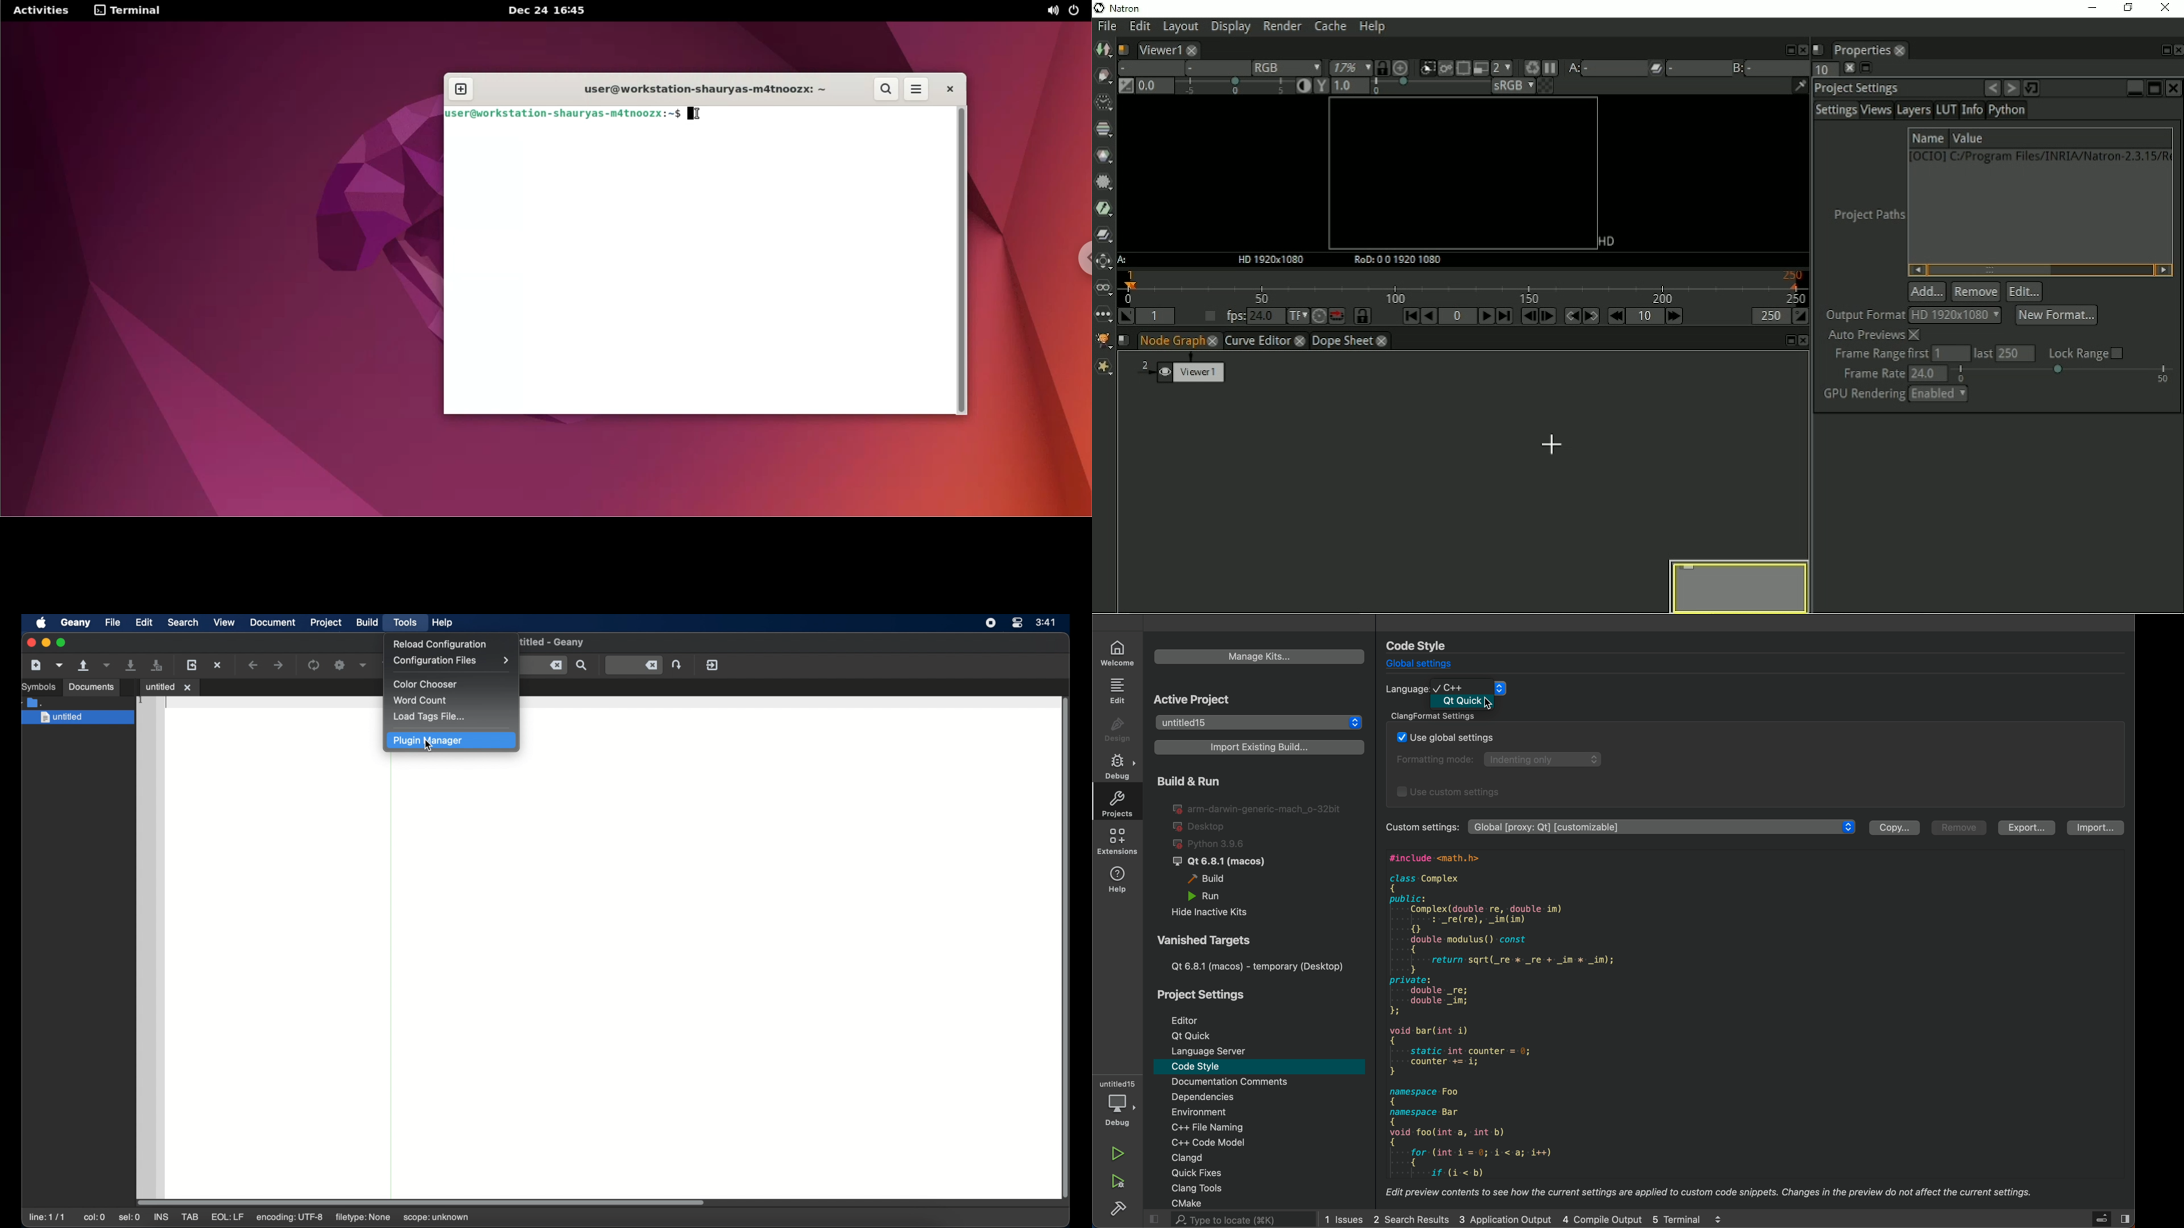 Image resolution: width=2184 pixels, height=1232 pixels. Describe the element at coordinates (218, 665) in the screenshot. I see `close the current file` at that location.